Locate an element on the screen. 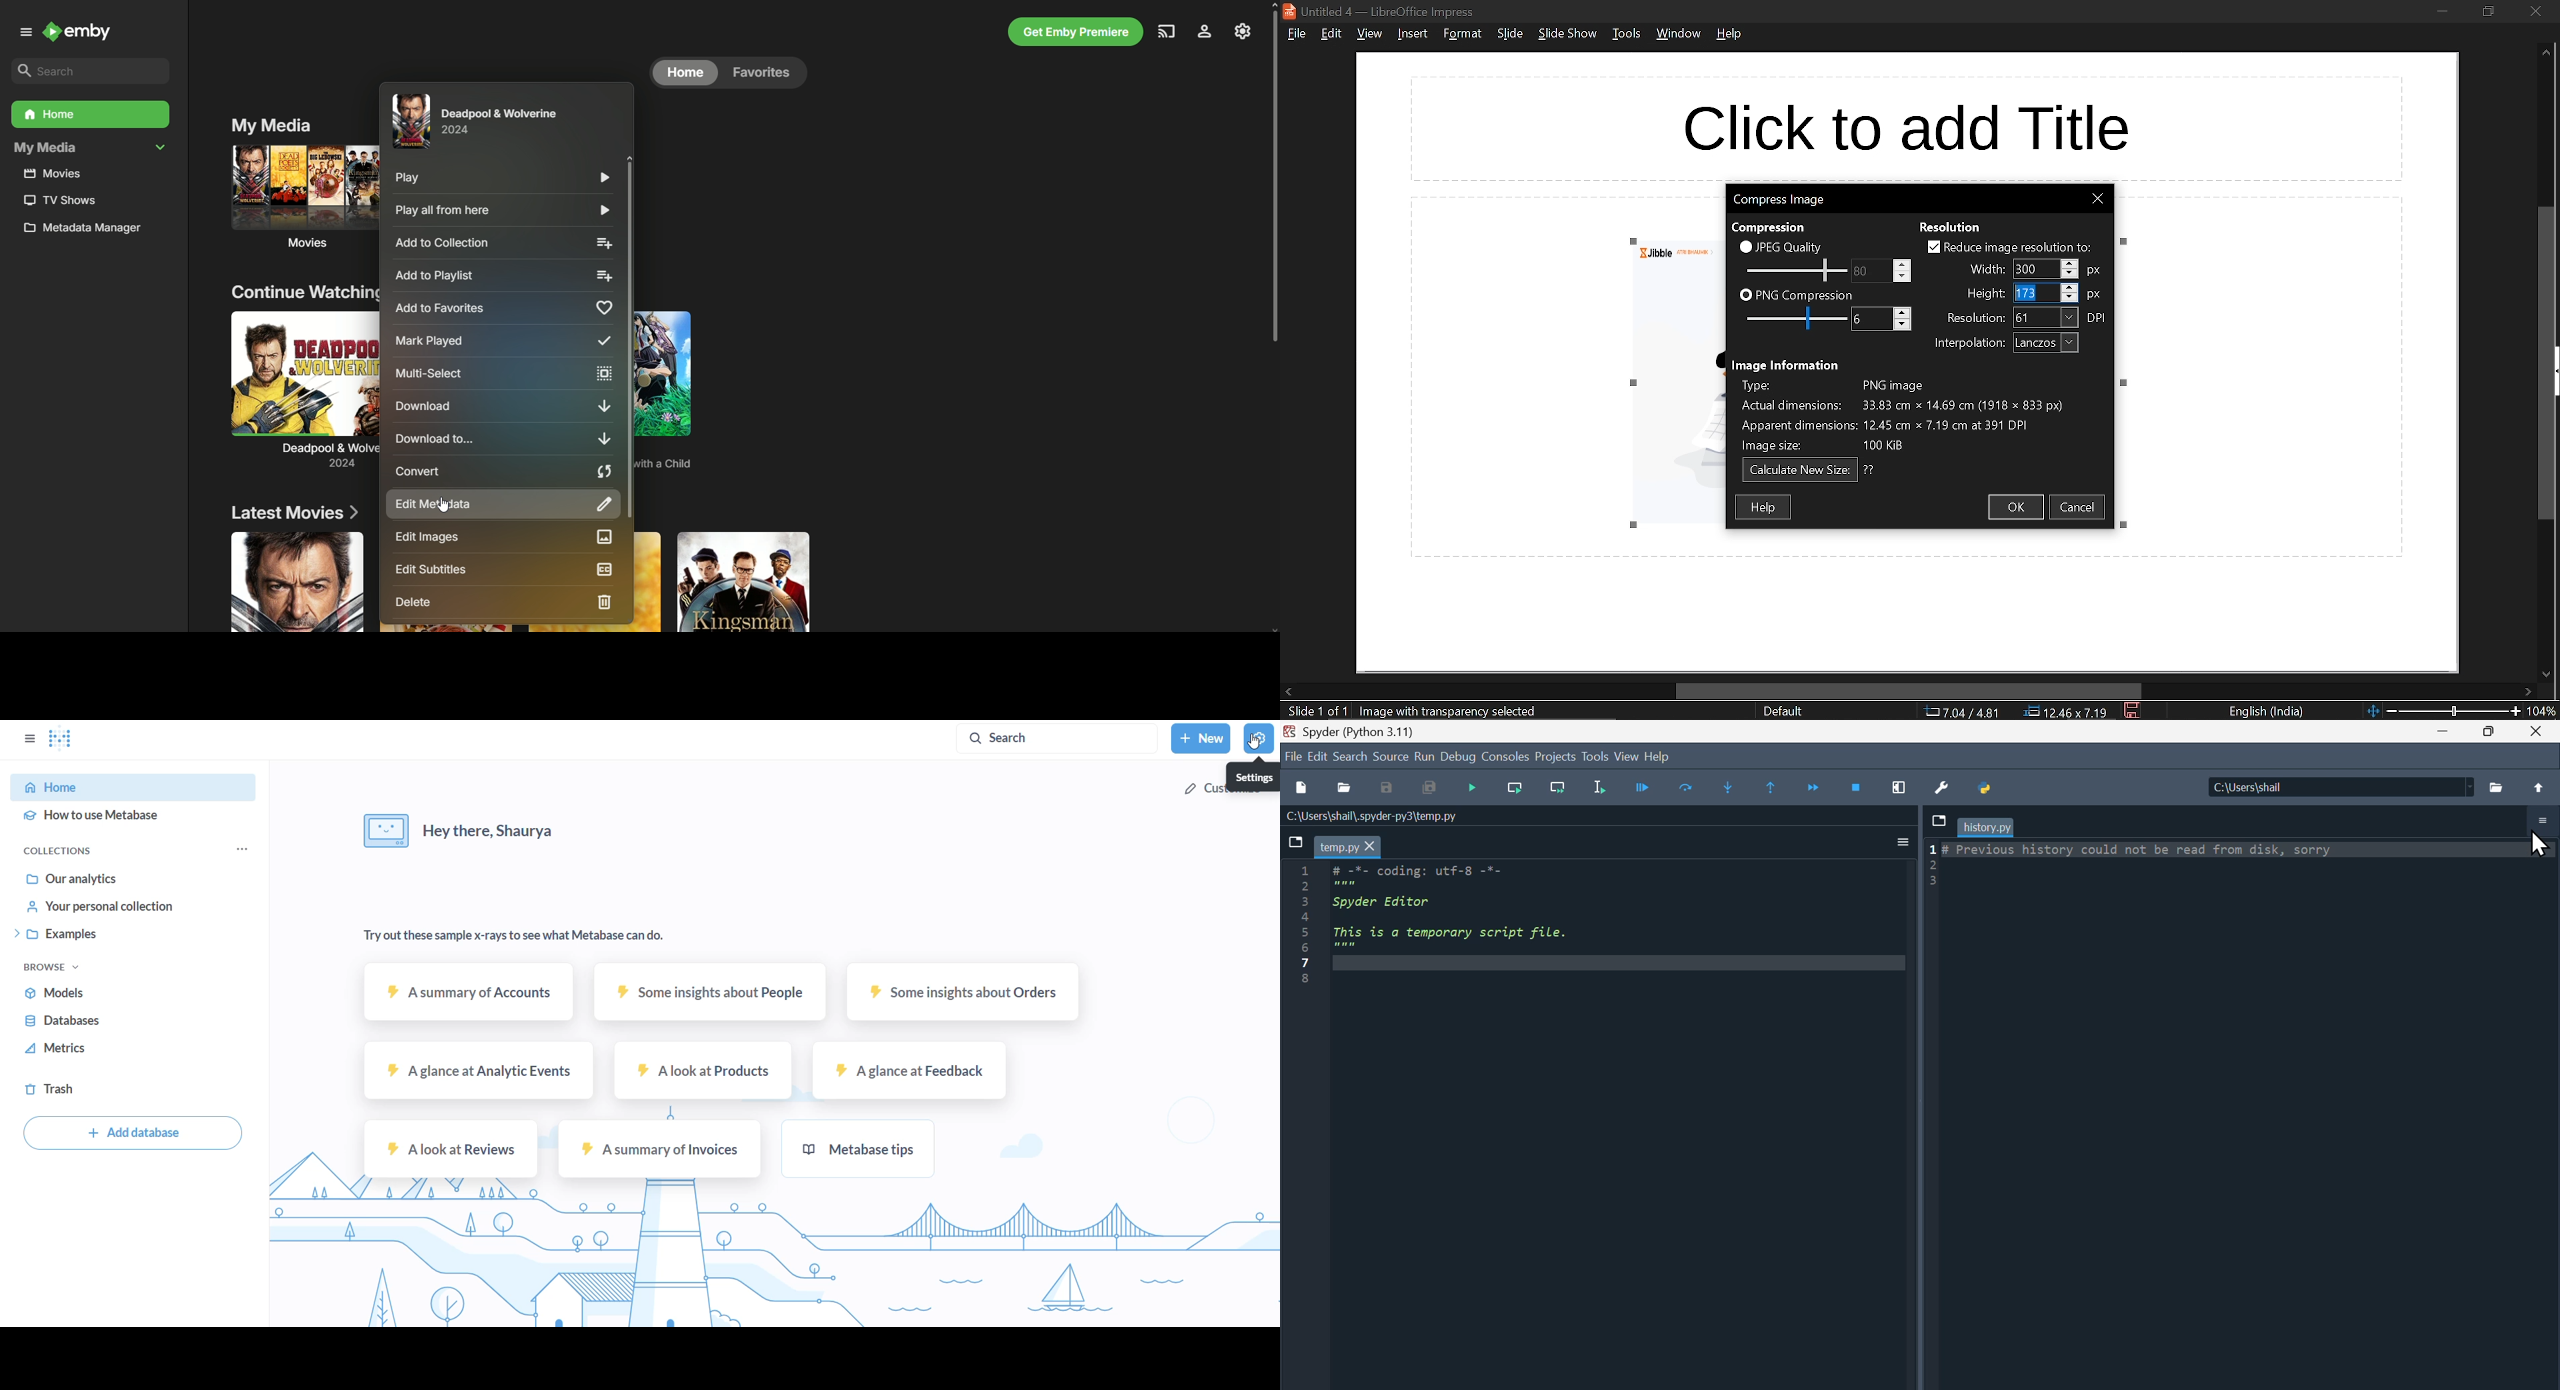  edit is located at coordinates (1330, 34).